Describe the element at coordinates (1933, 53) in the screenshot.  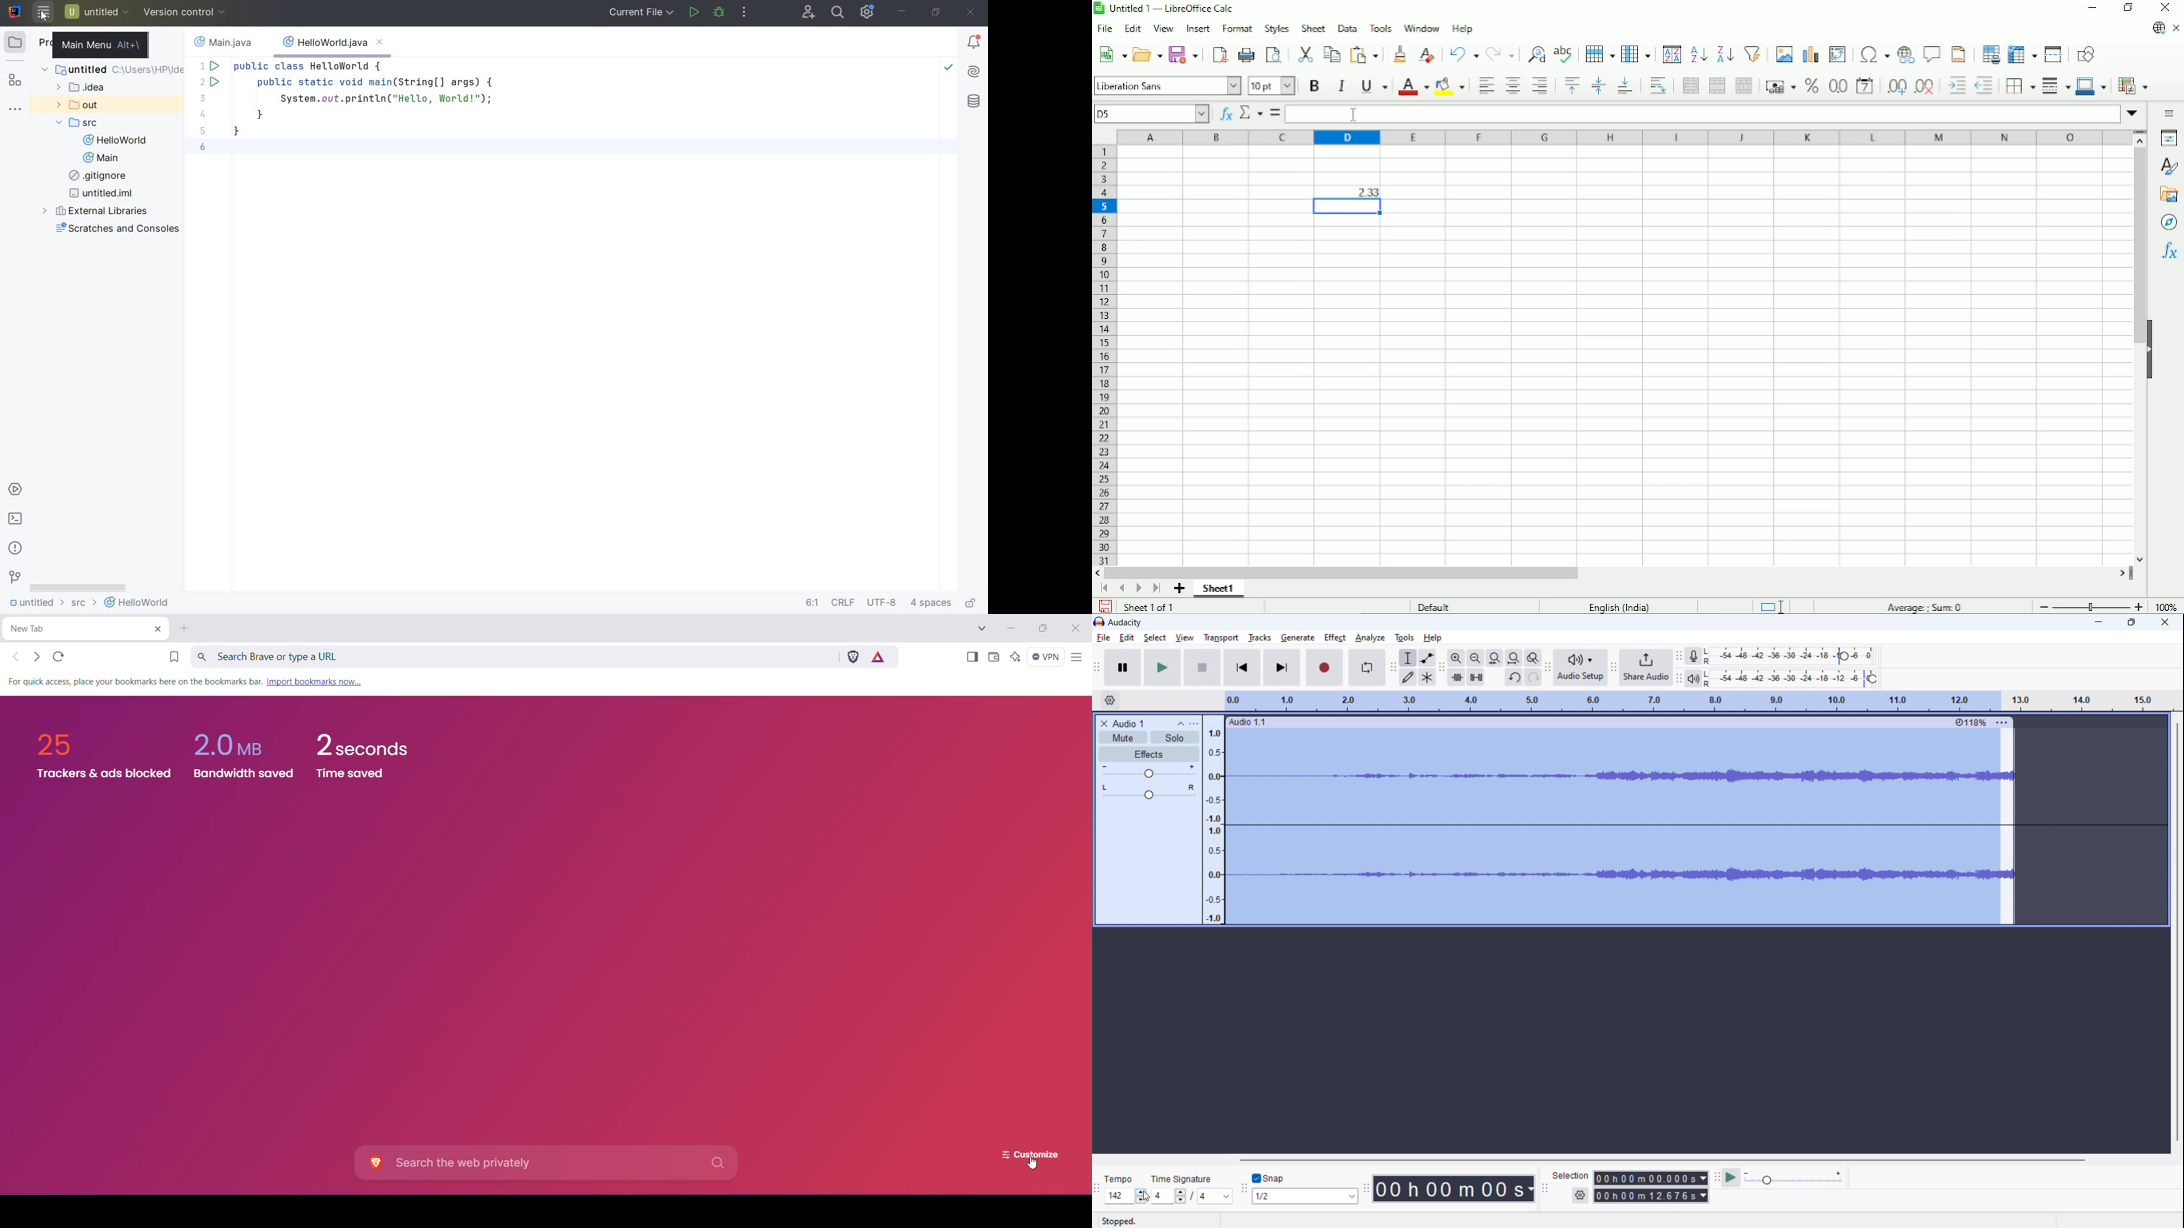
I see `Insert comment` at that location.